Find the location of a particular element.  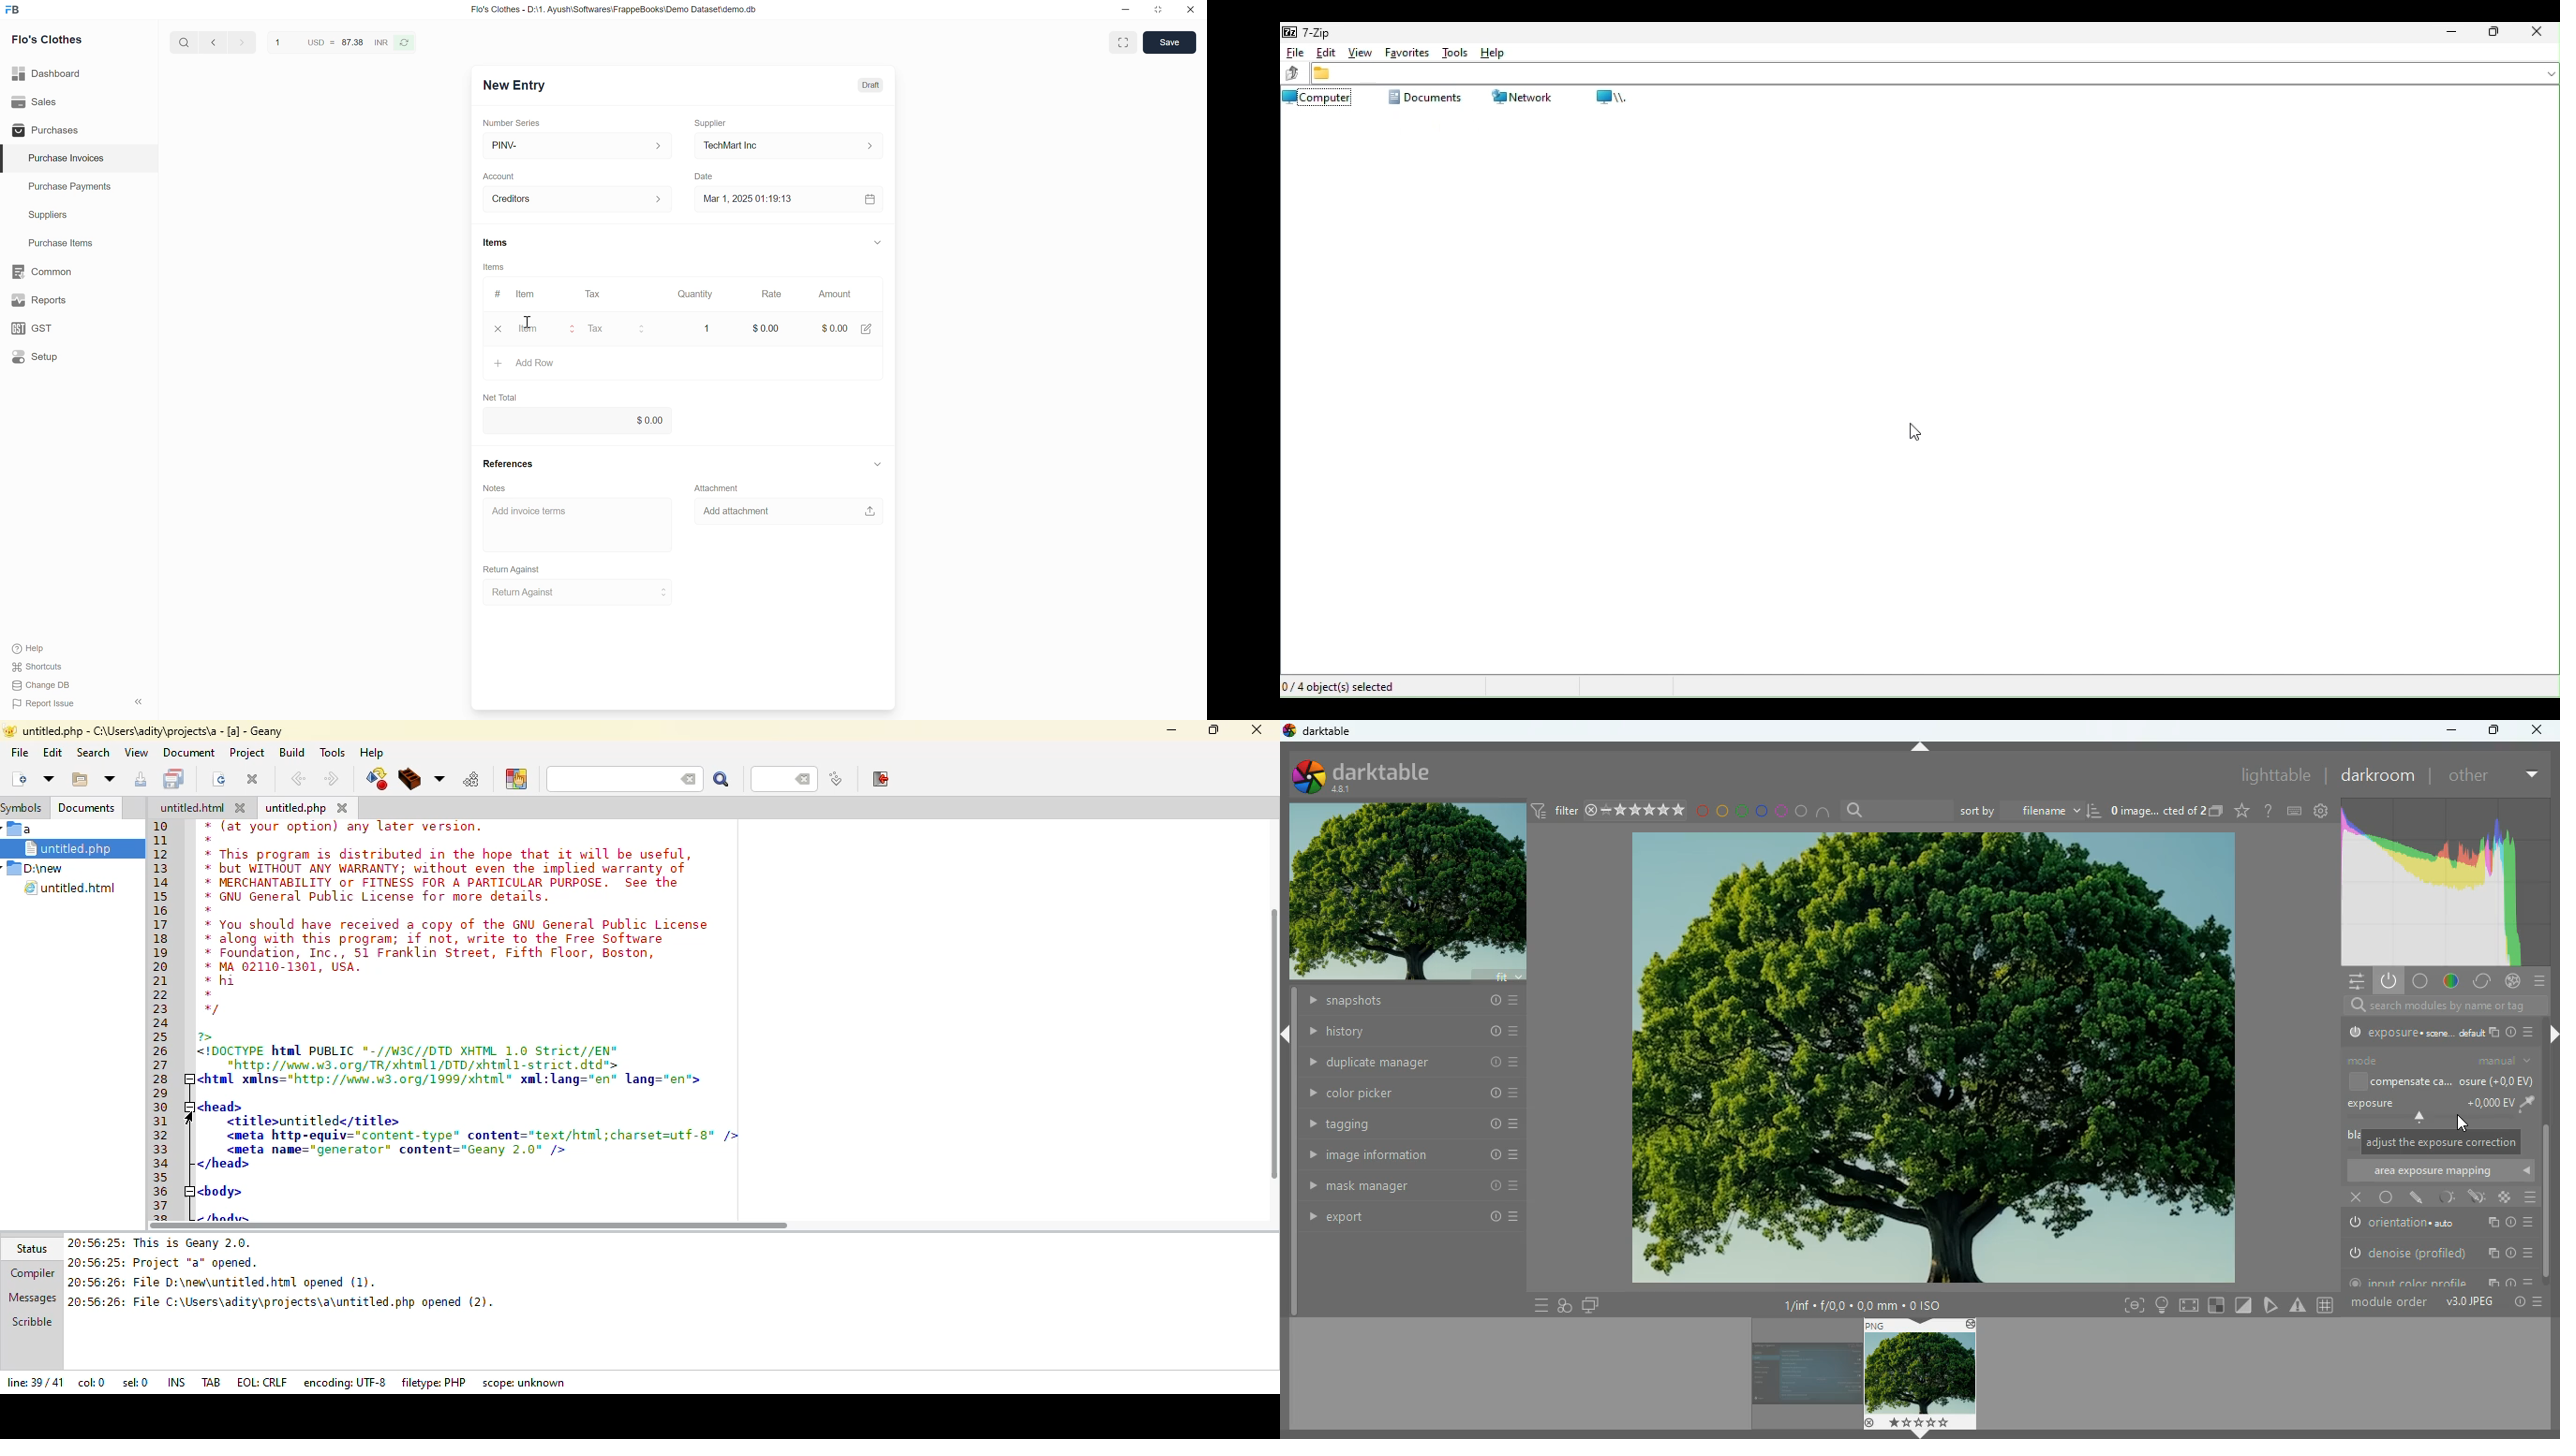

edit is located at coordinates (867, 330).